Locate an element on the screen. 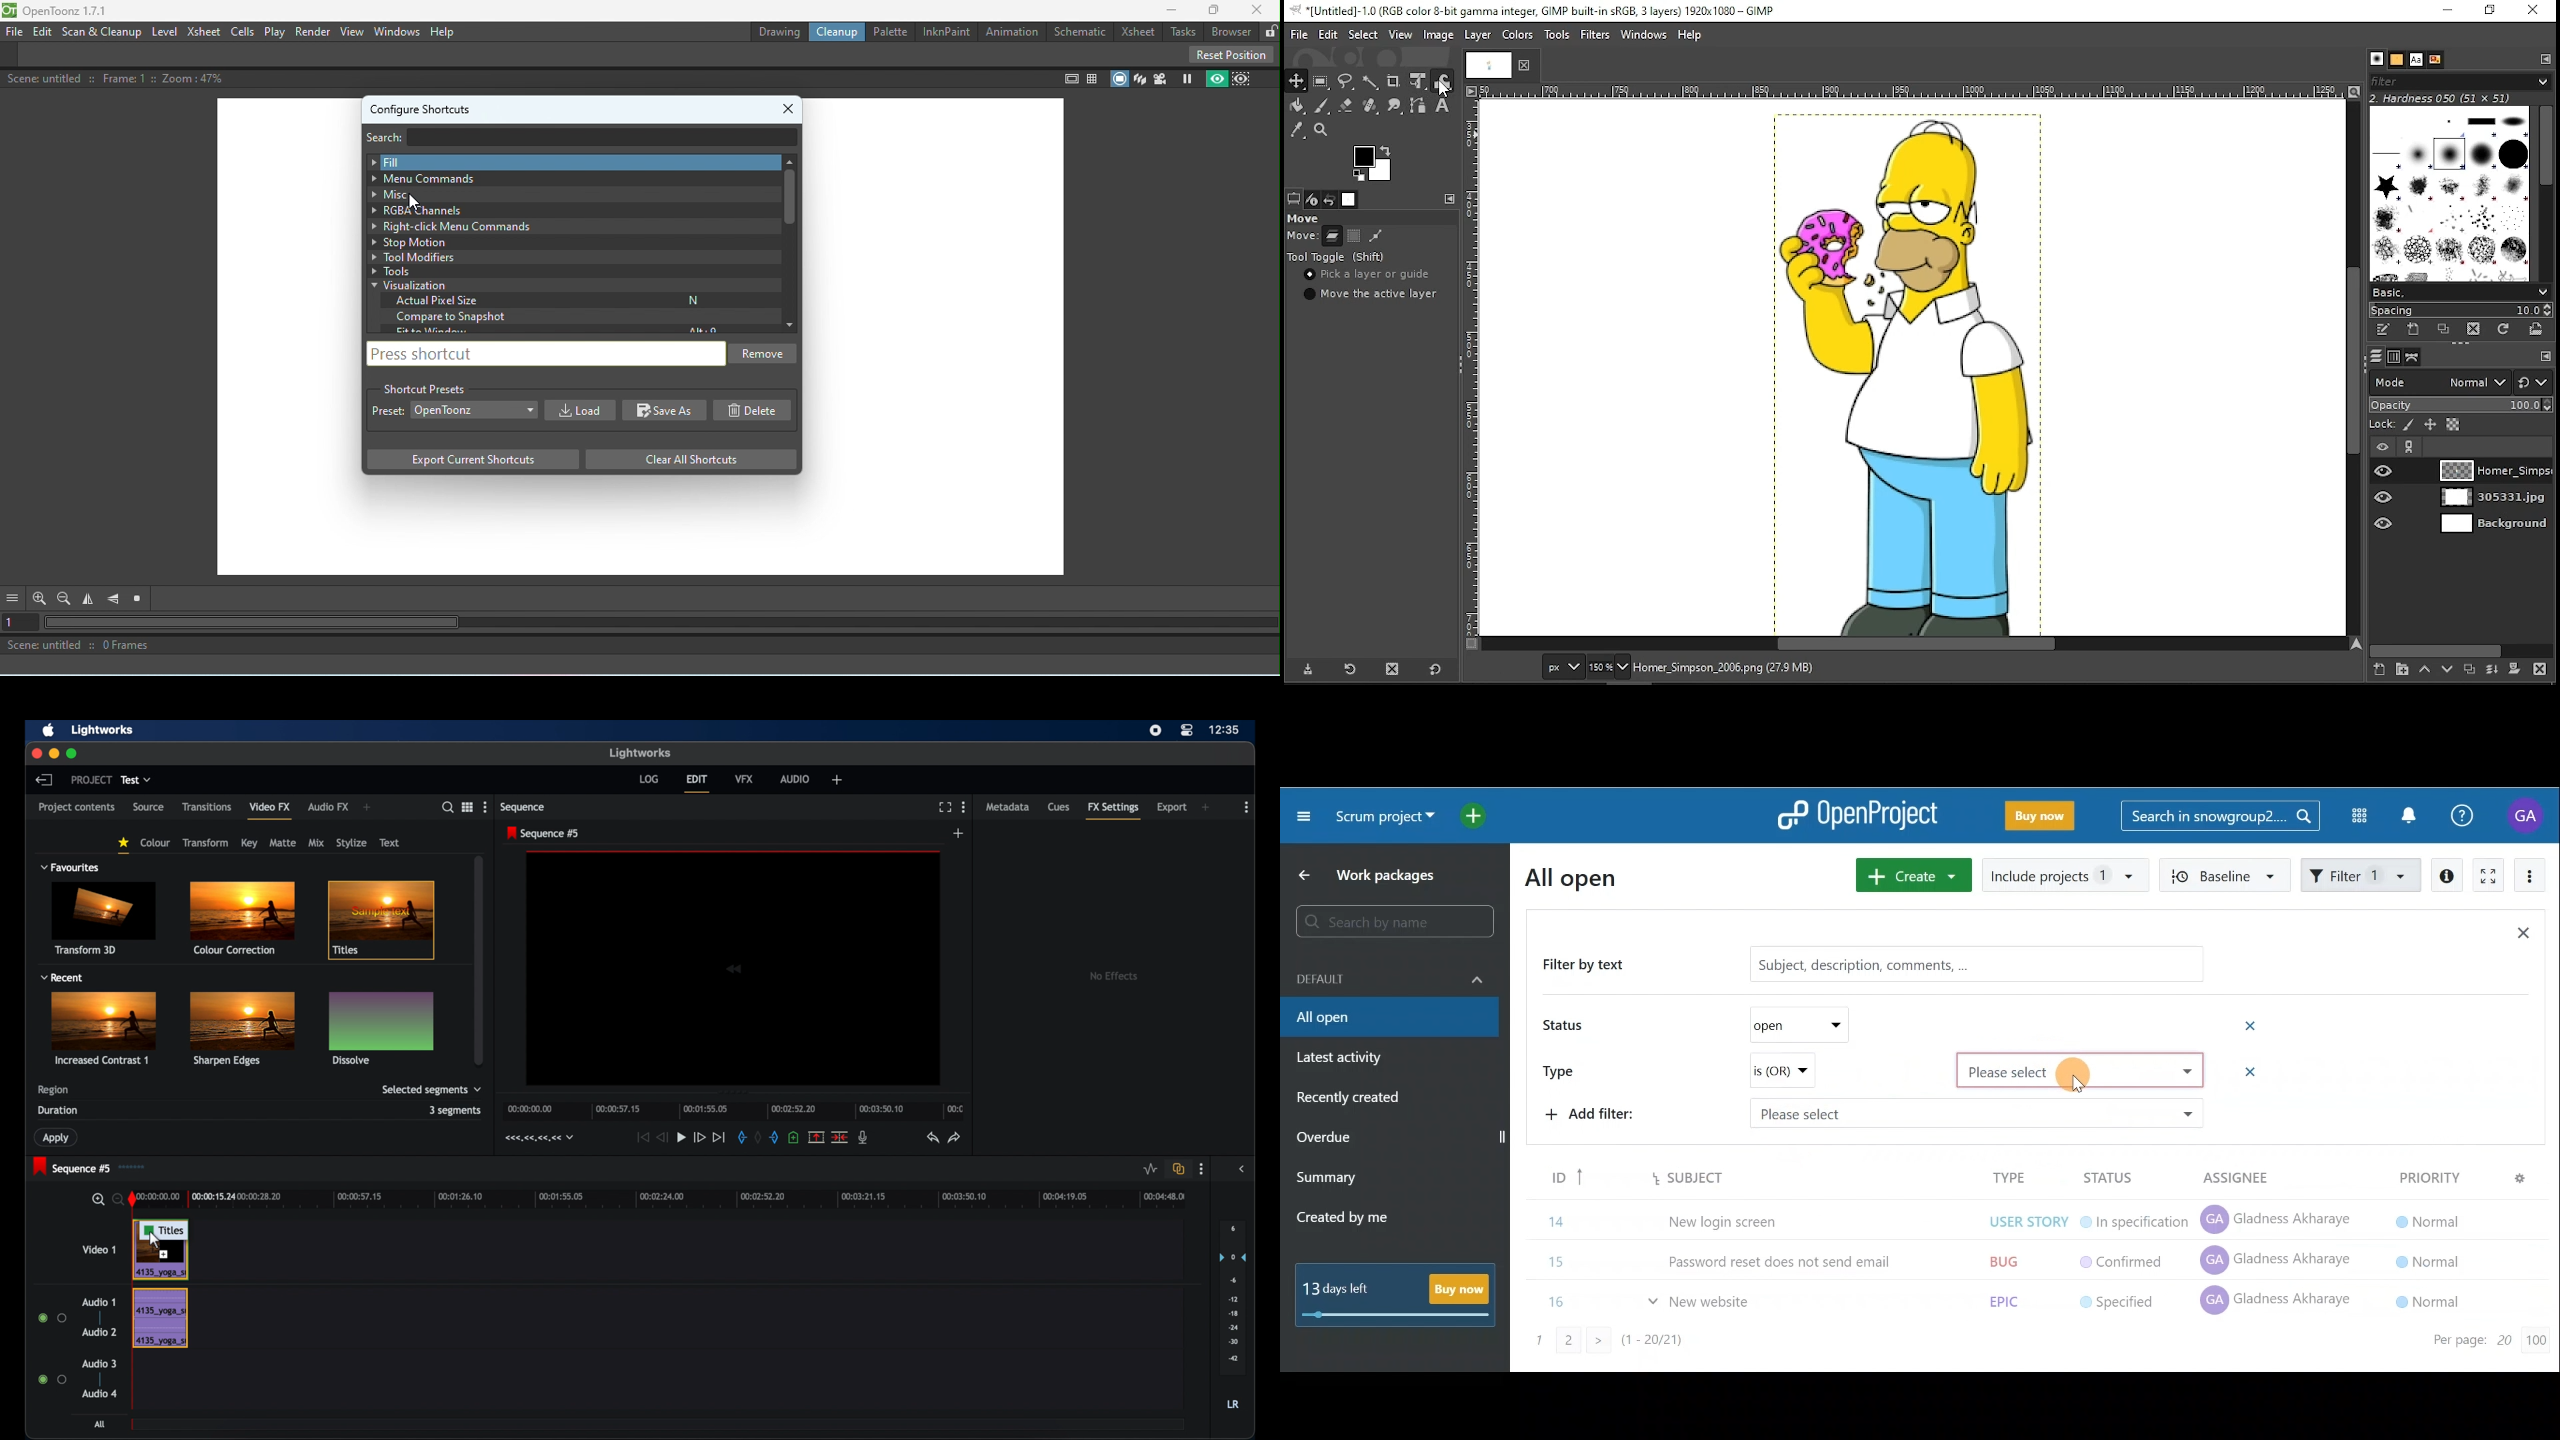  no effects is located at coordinates (1111, 977).